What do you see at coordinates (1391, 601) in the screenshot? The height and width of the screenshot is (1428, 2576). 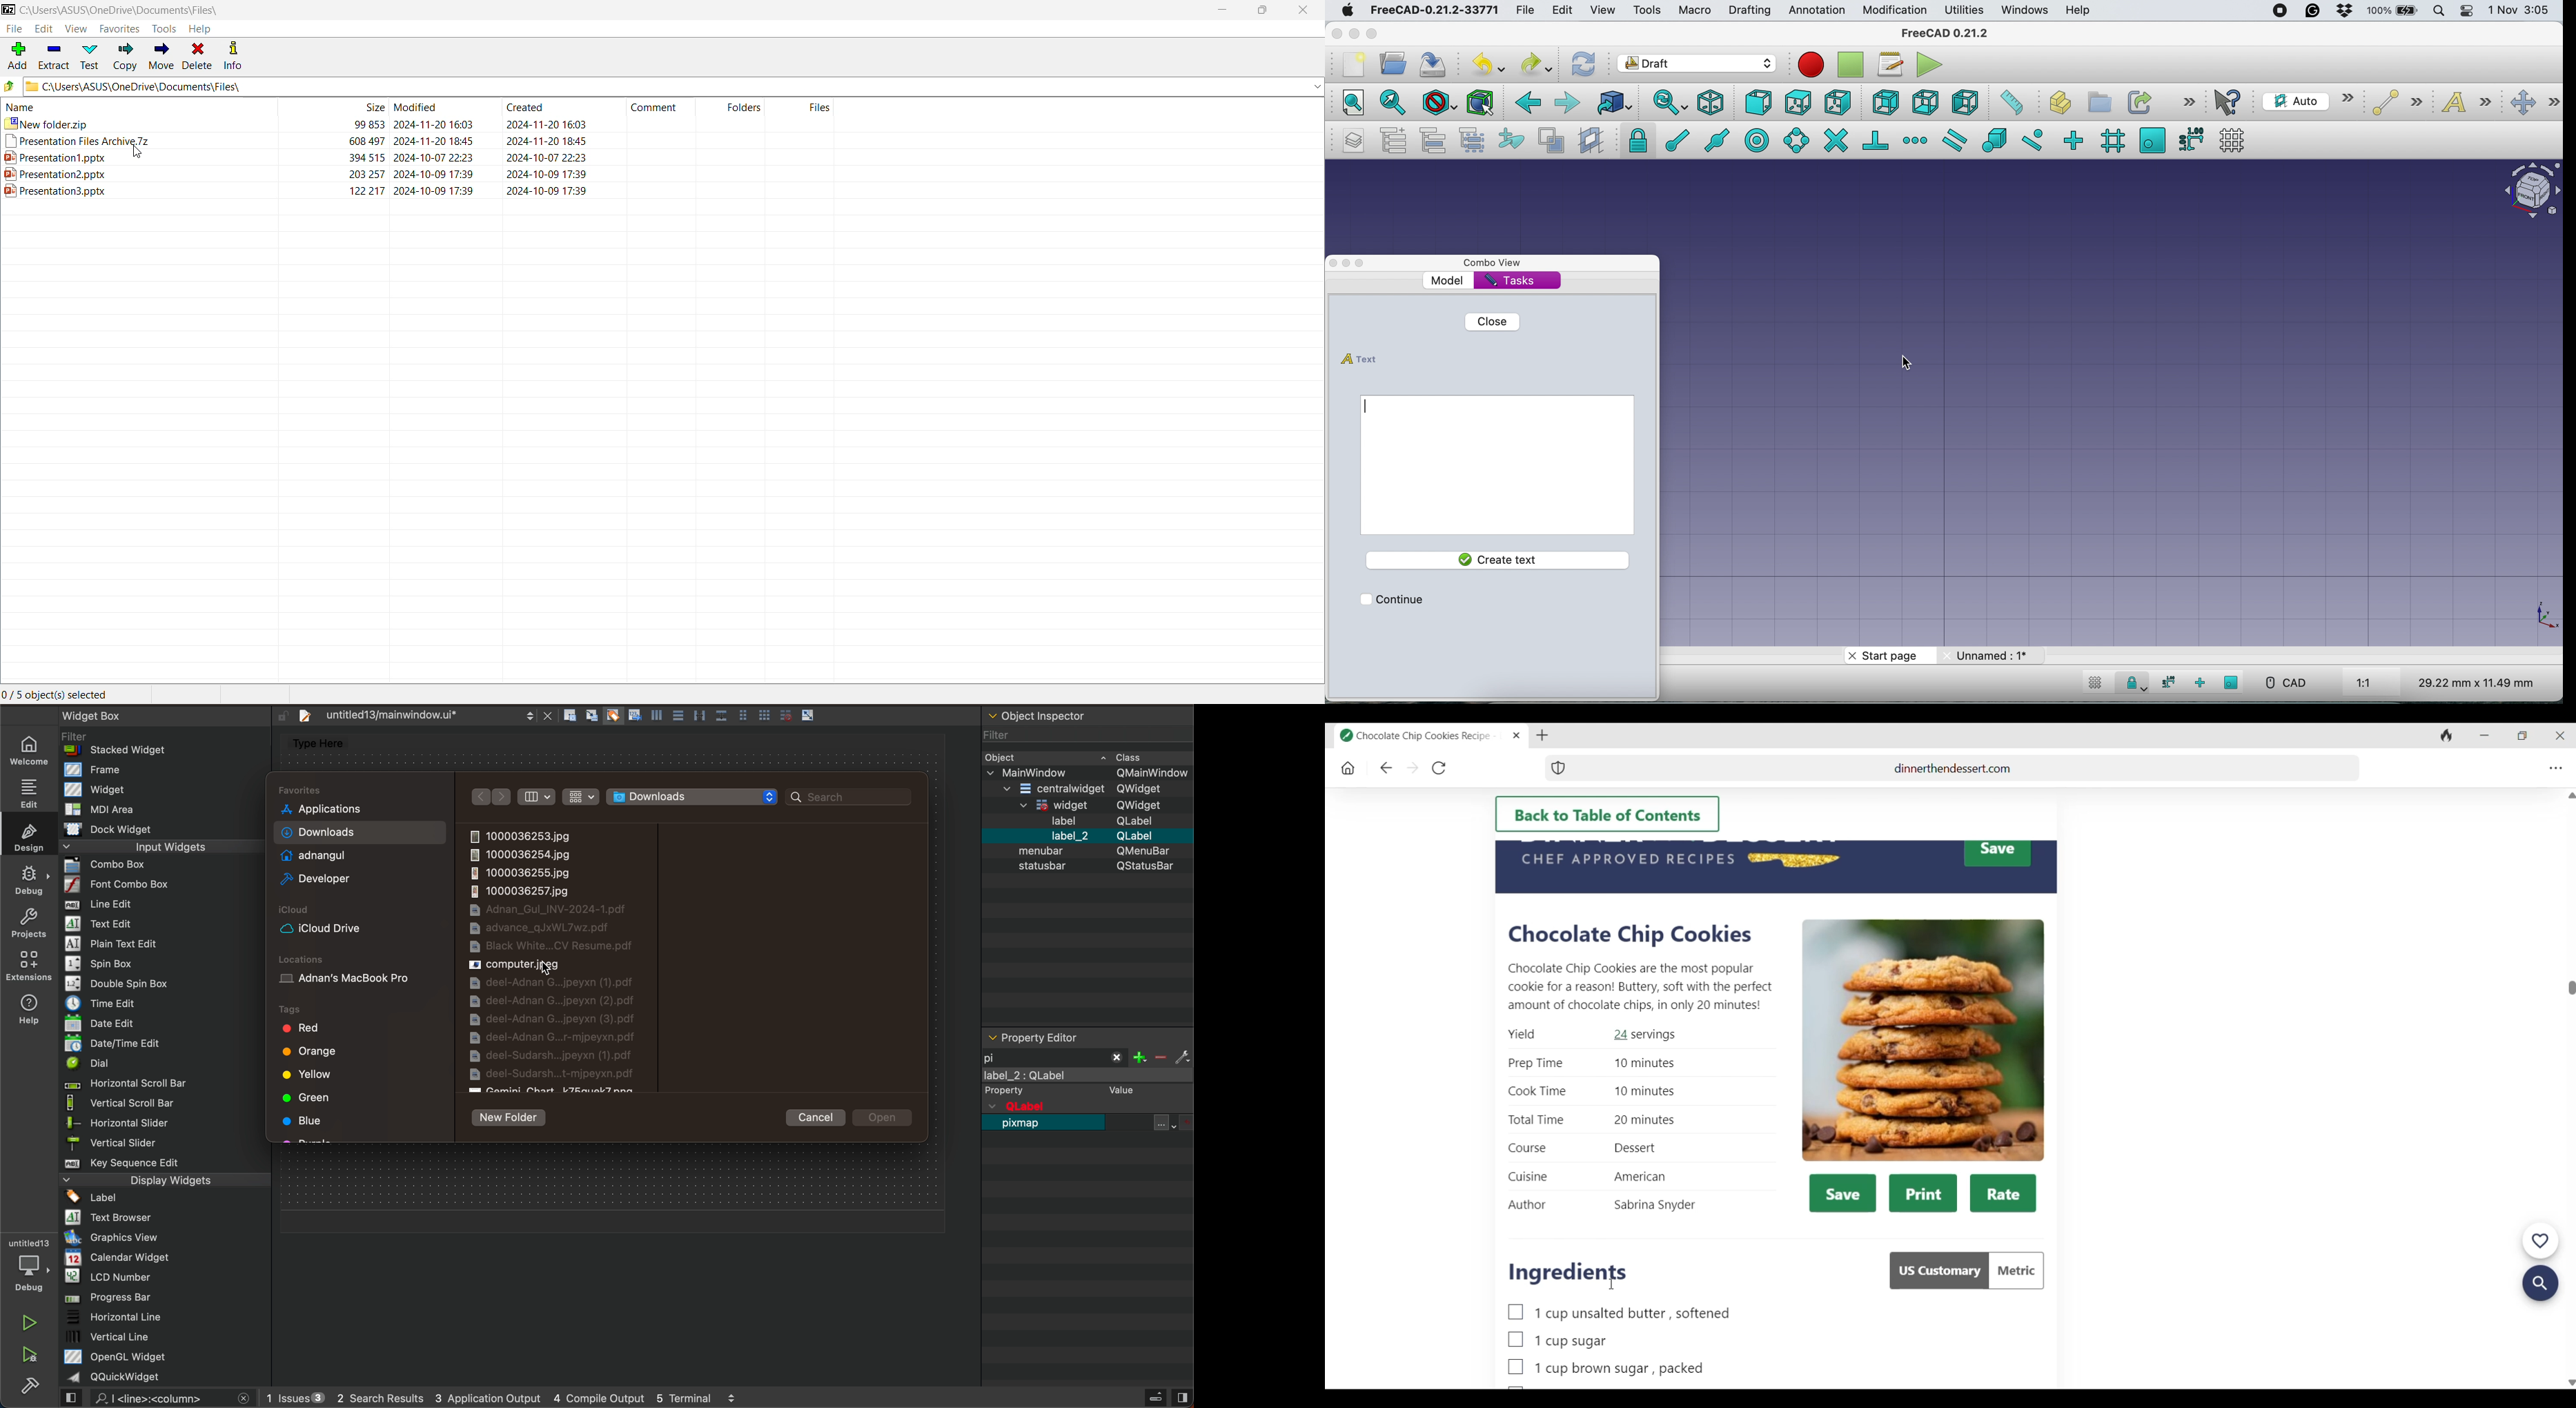 I see `continue` at bounding box center [1391, 601].